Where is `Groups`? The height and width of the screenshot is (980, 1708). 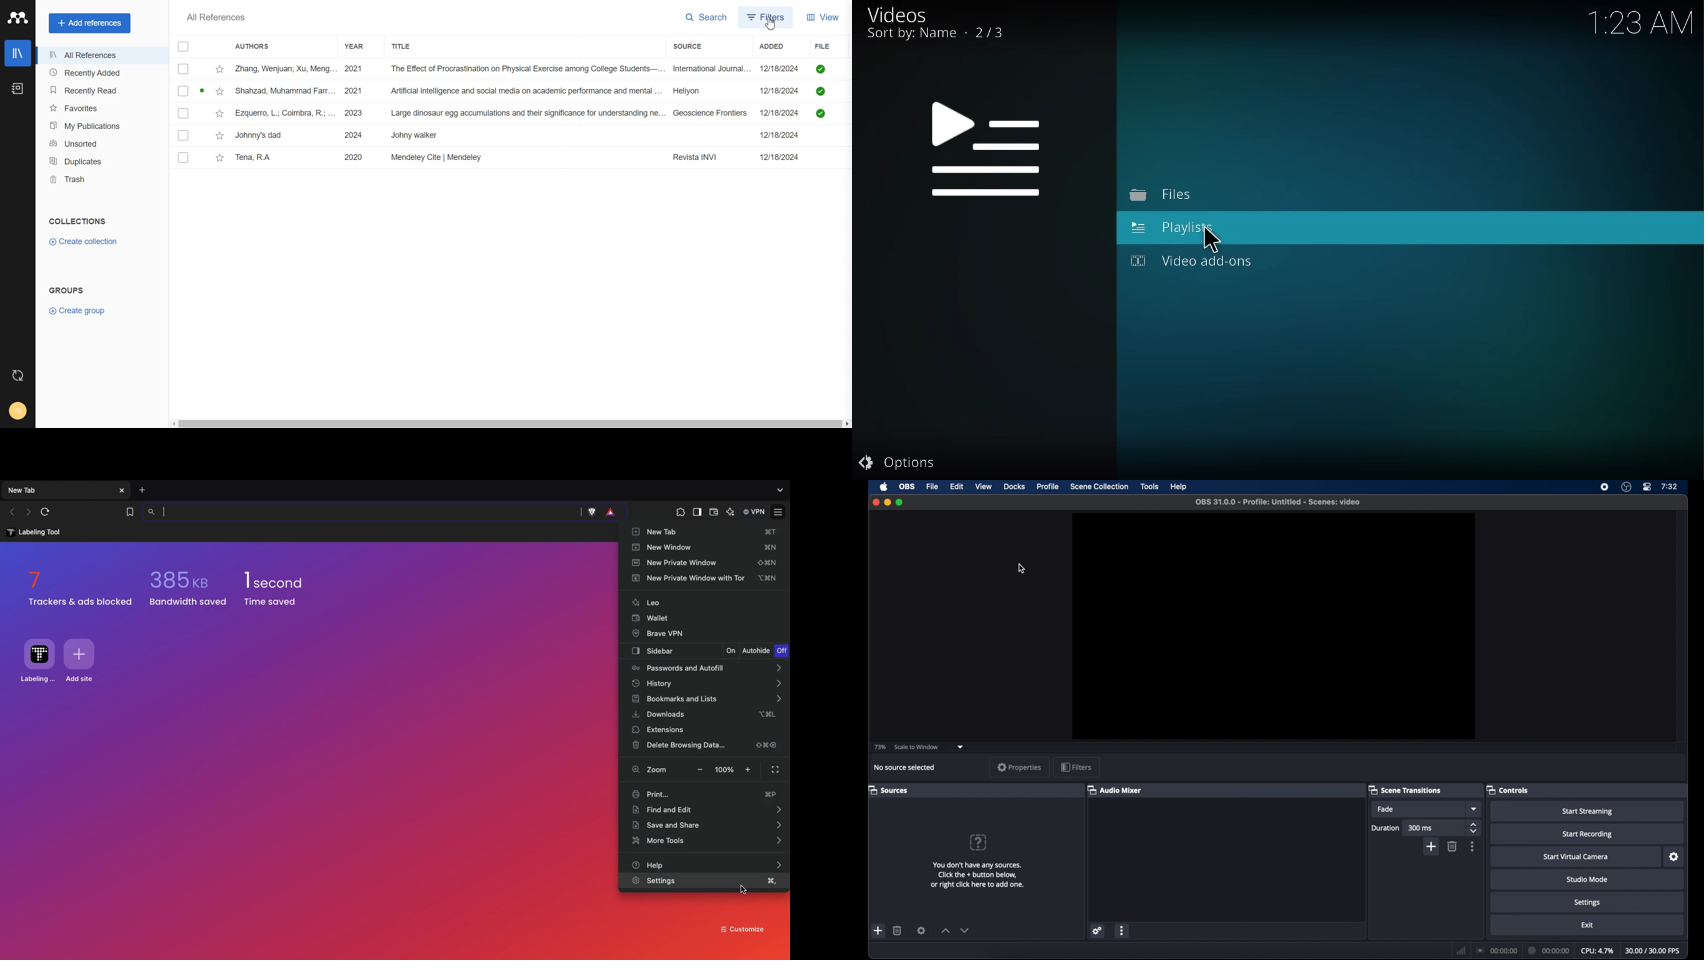
Groups is located at coordinates (67, 290).